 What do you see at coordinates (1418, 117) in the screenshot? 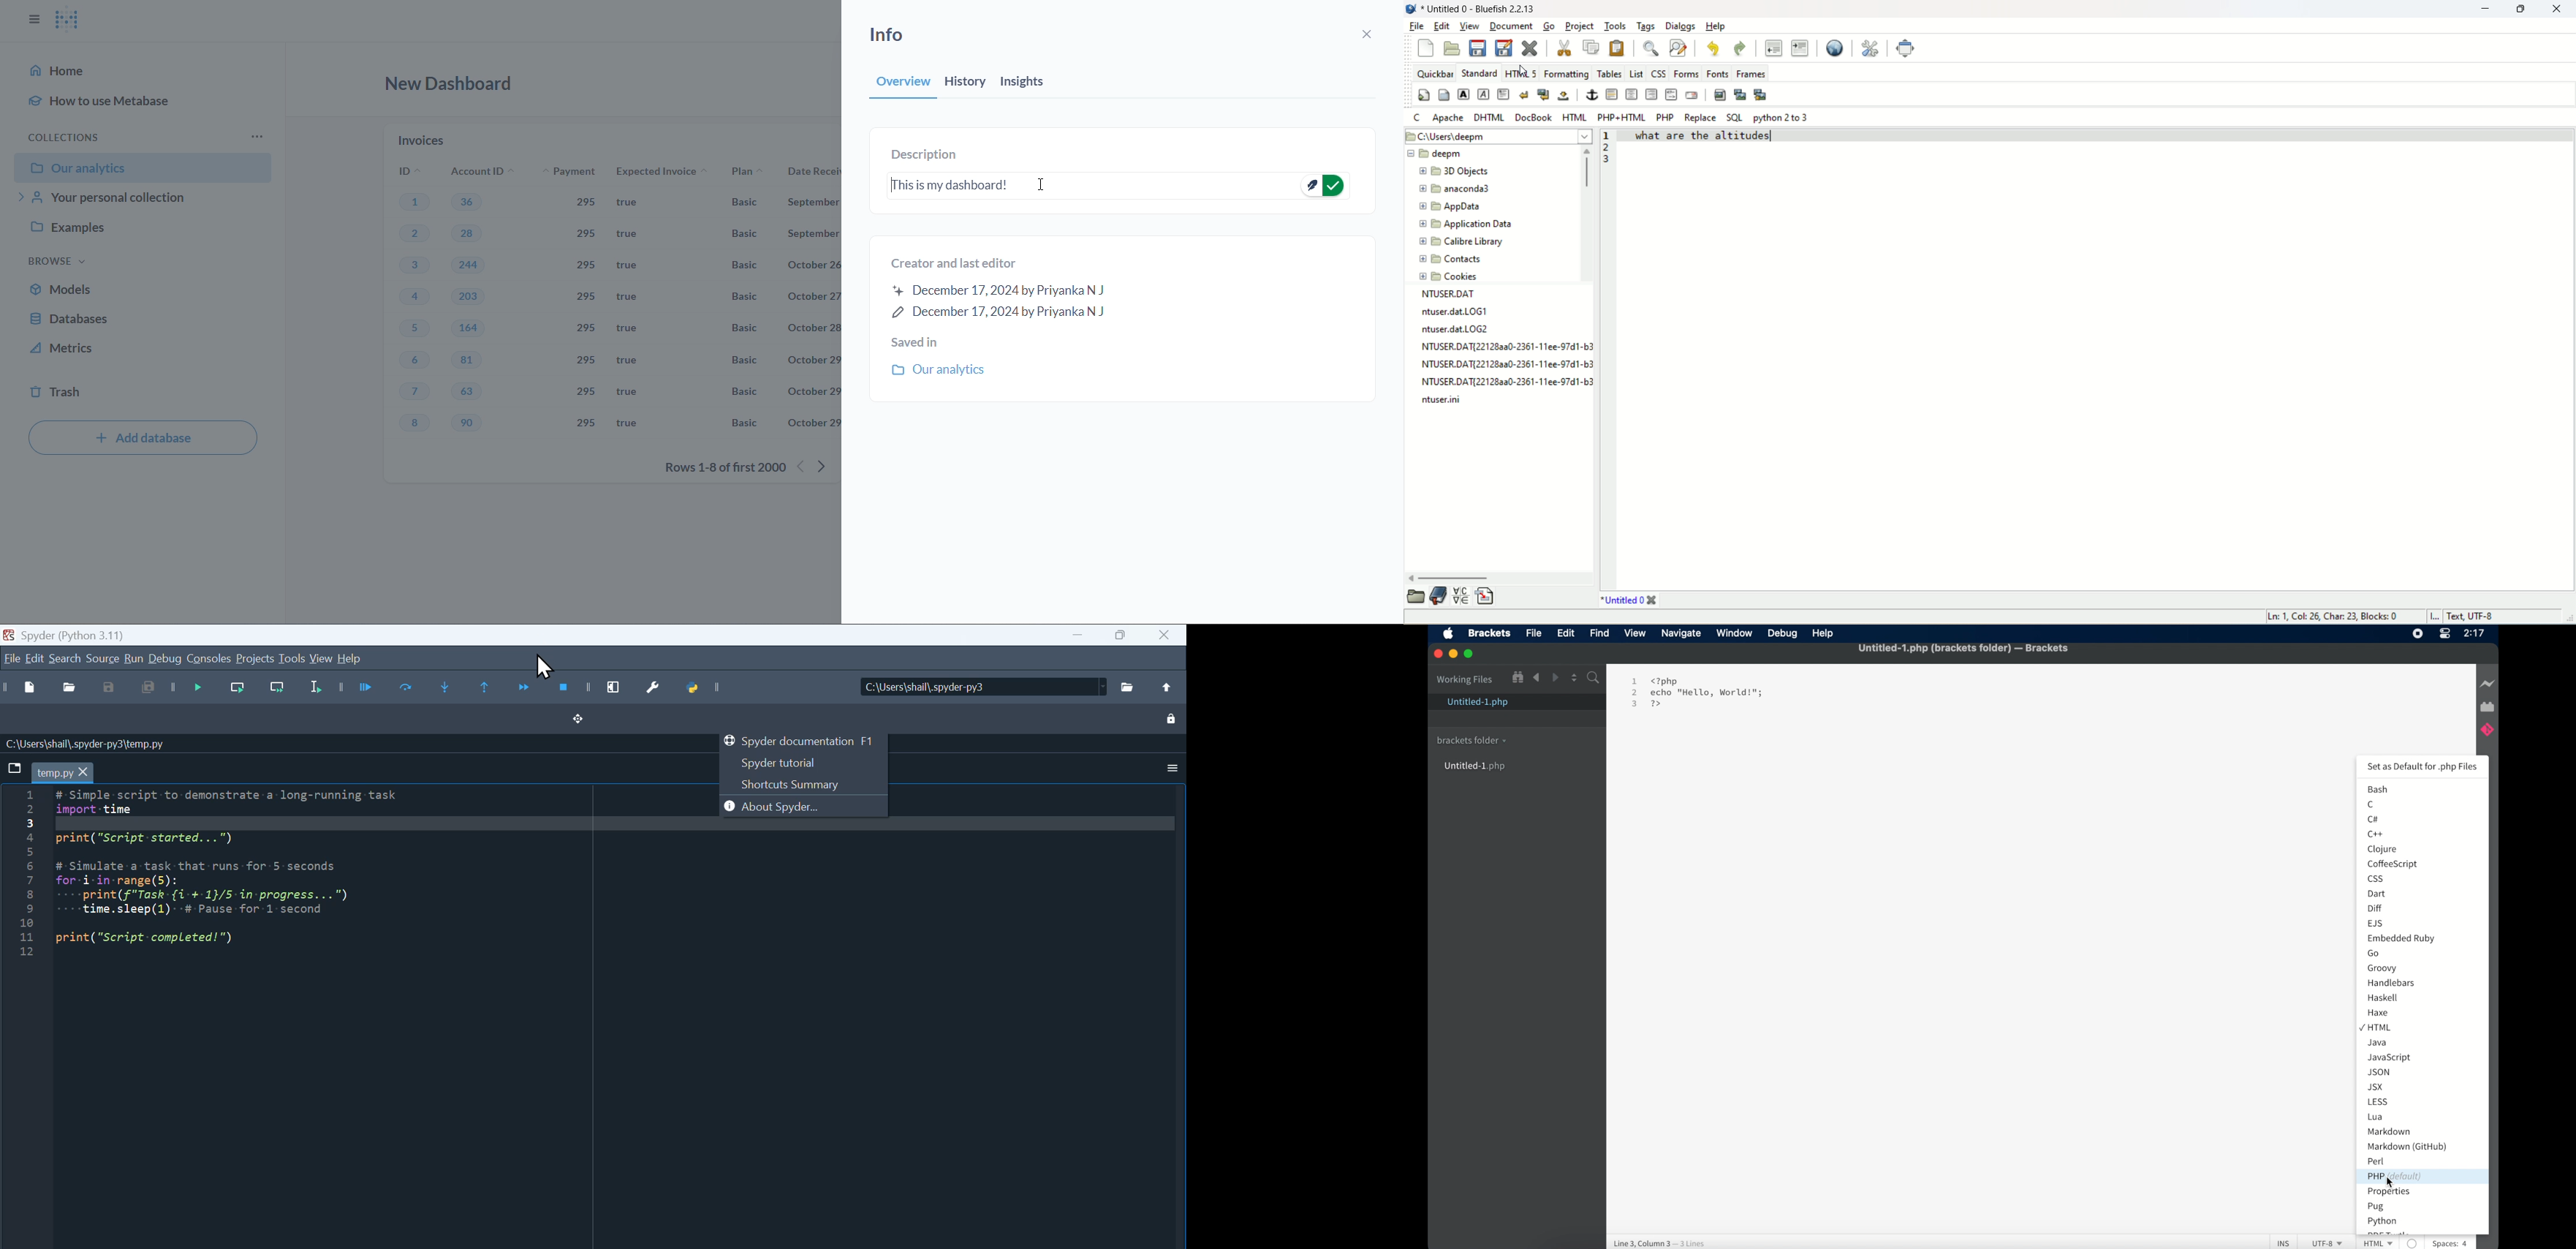
I see `C` at bounding box center [1418, 117].